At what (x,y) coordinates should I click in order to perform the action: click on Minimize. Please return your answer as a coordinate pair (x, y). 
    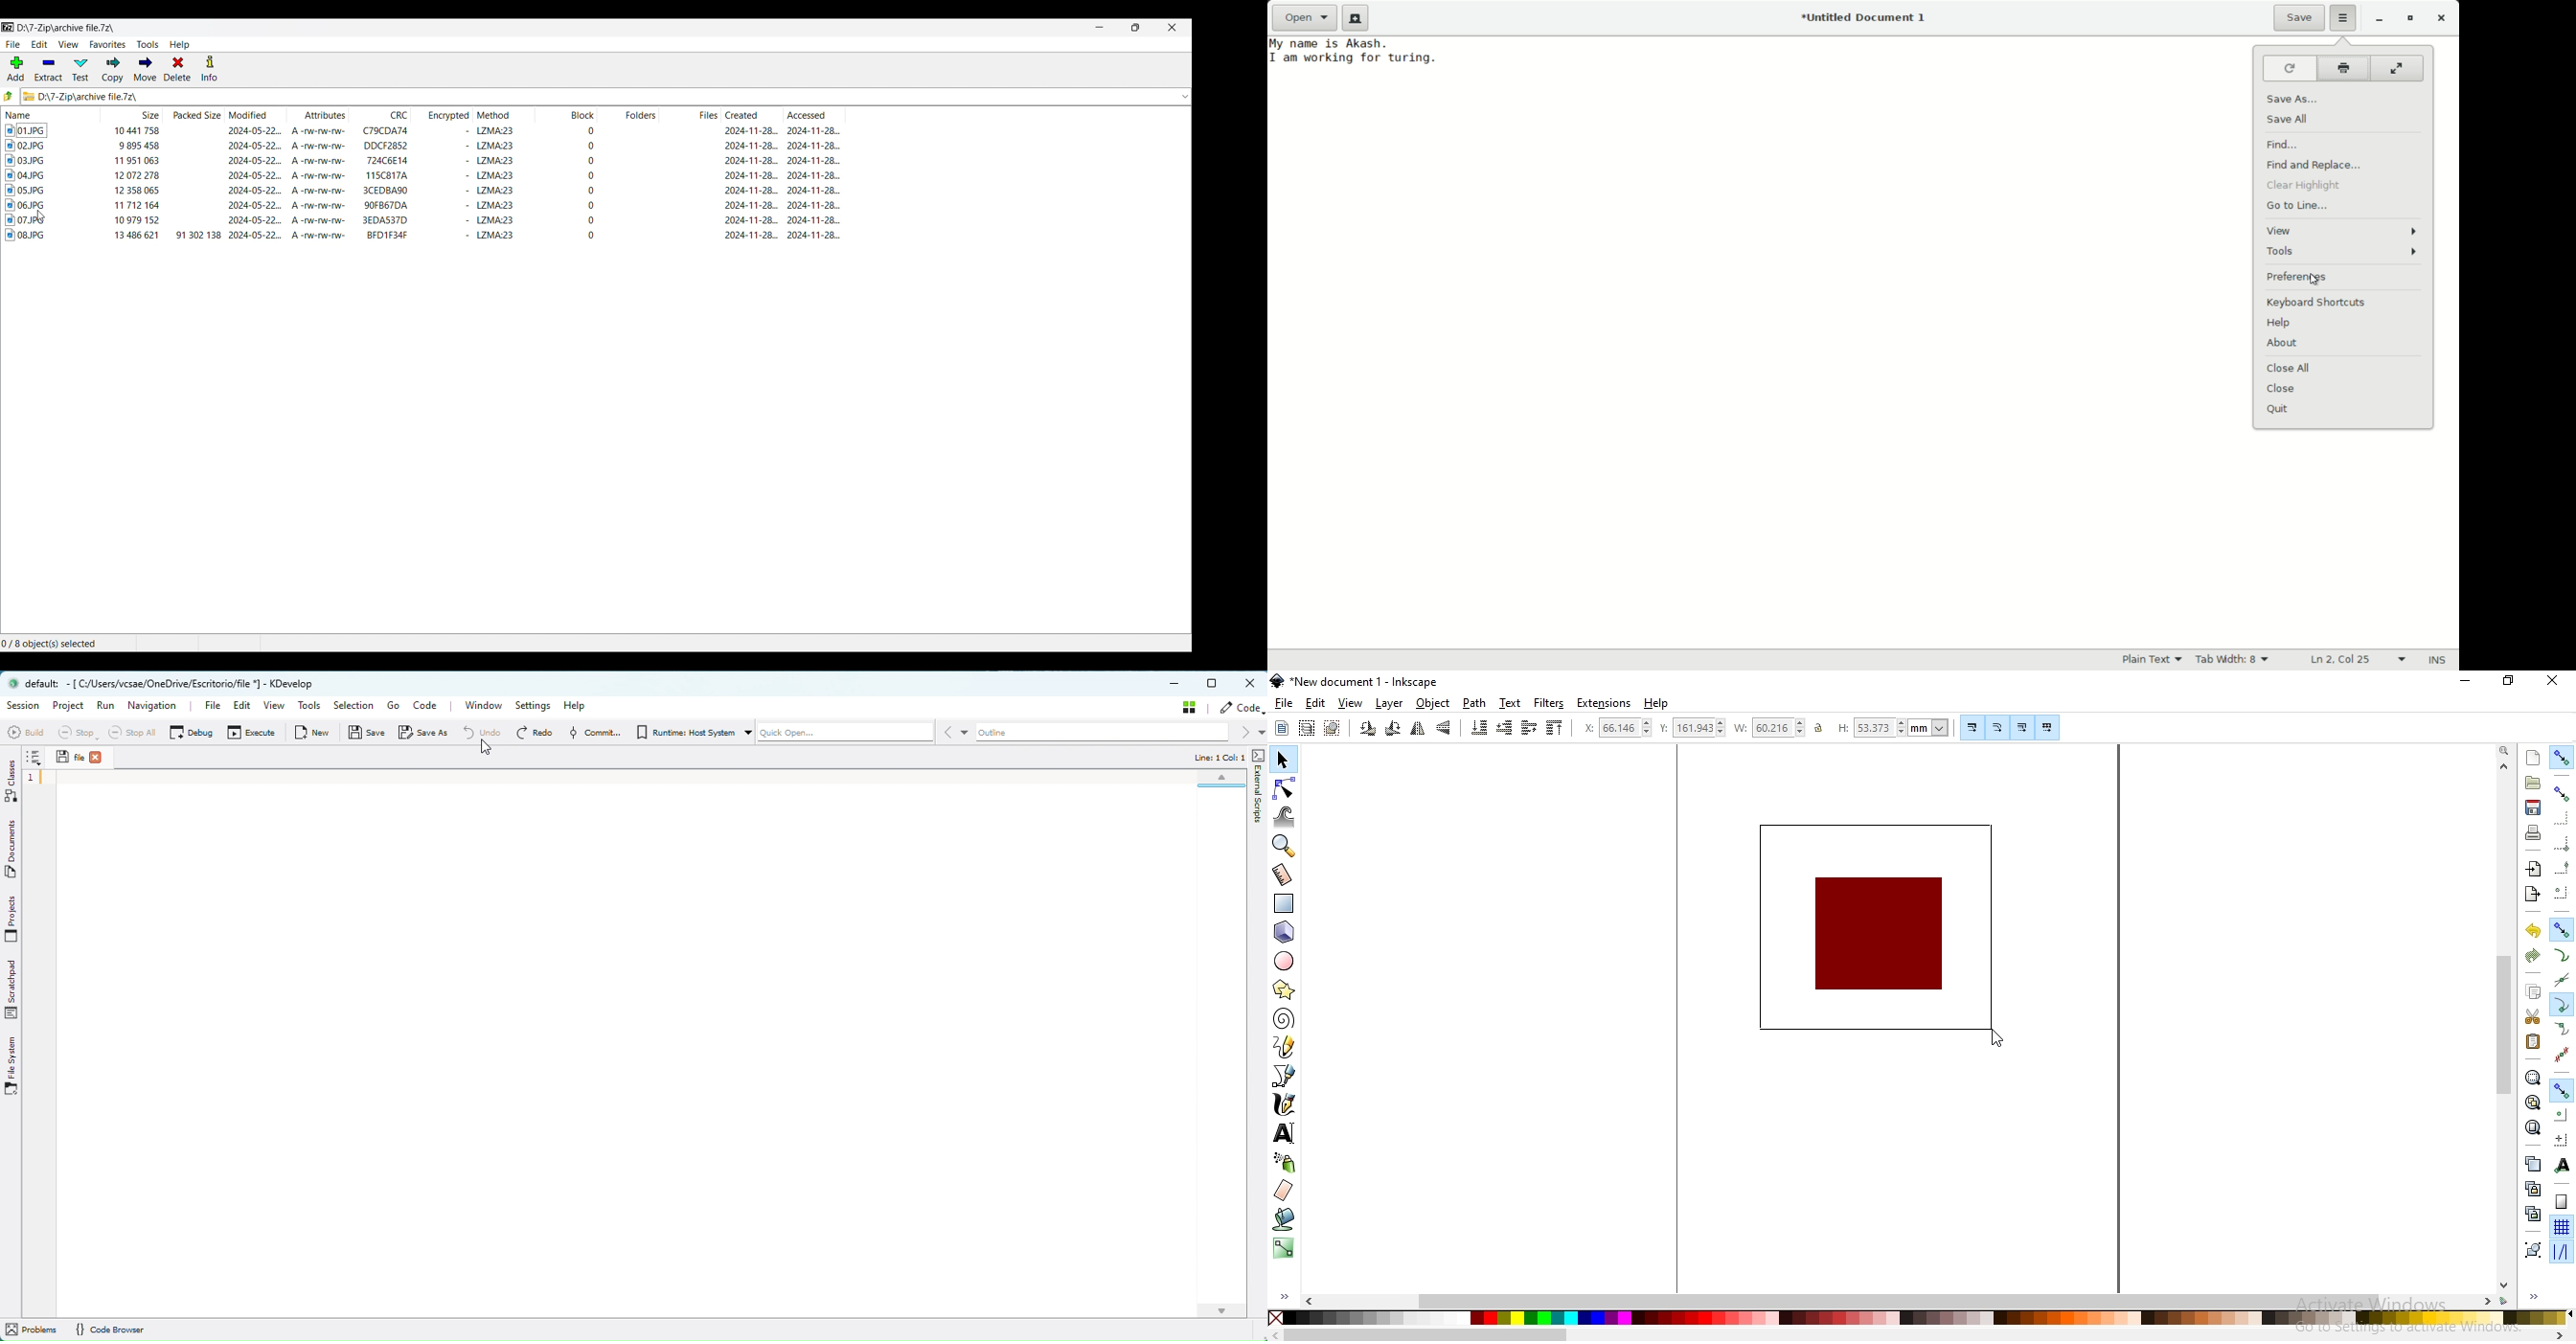
    Looking at the image, I should click on (1100, 27).